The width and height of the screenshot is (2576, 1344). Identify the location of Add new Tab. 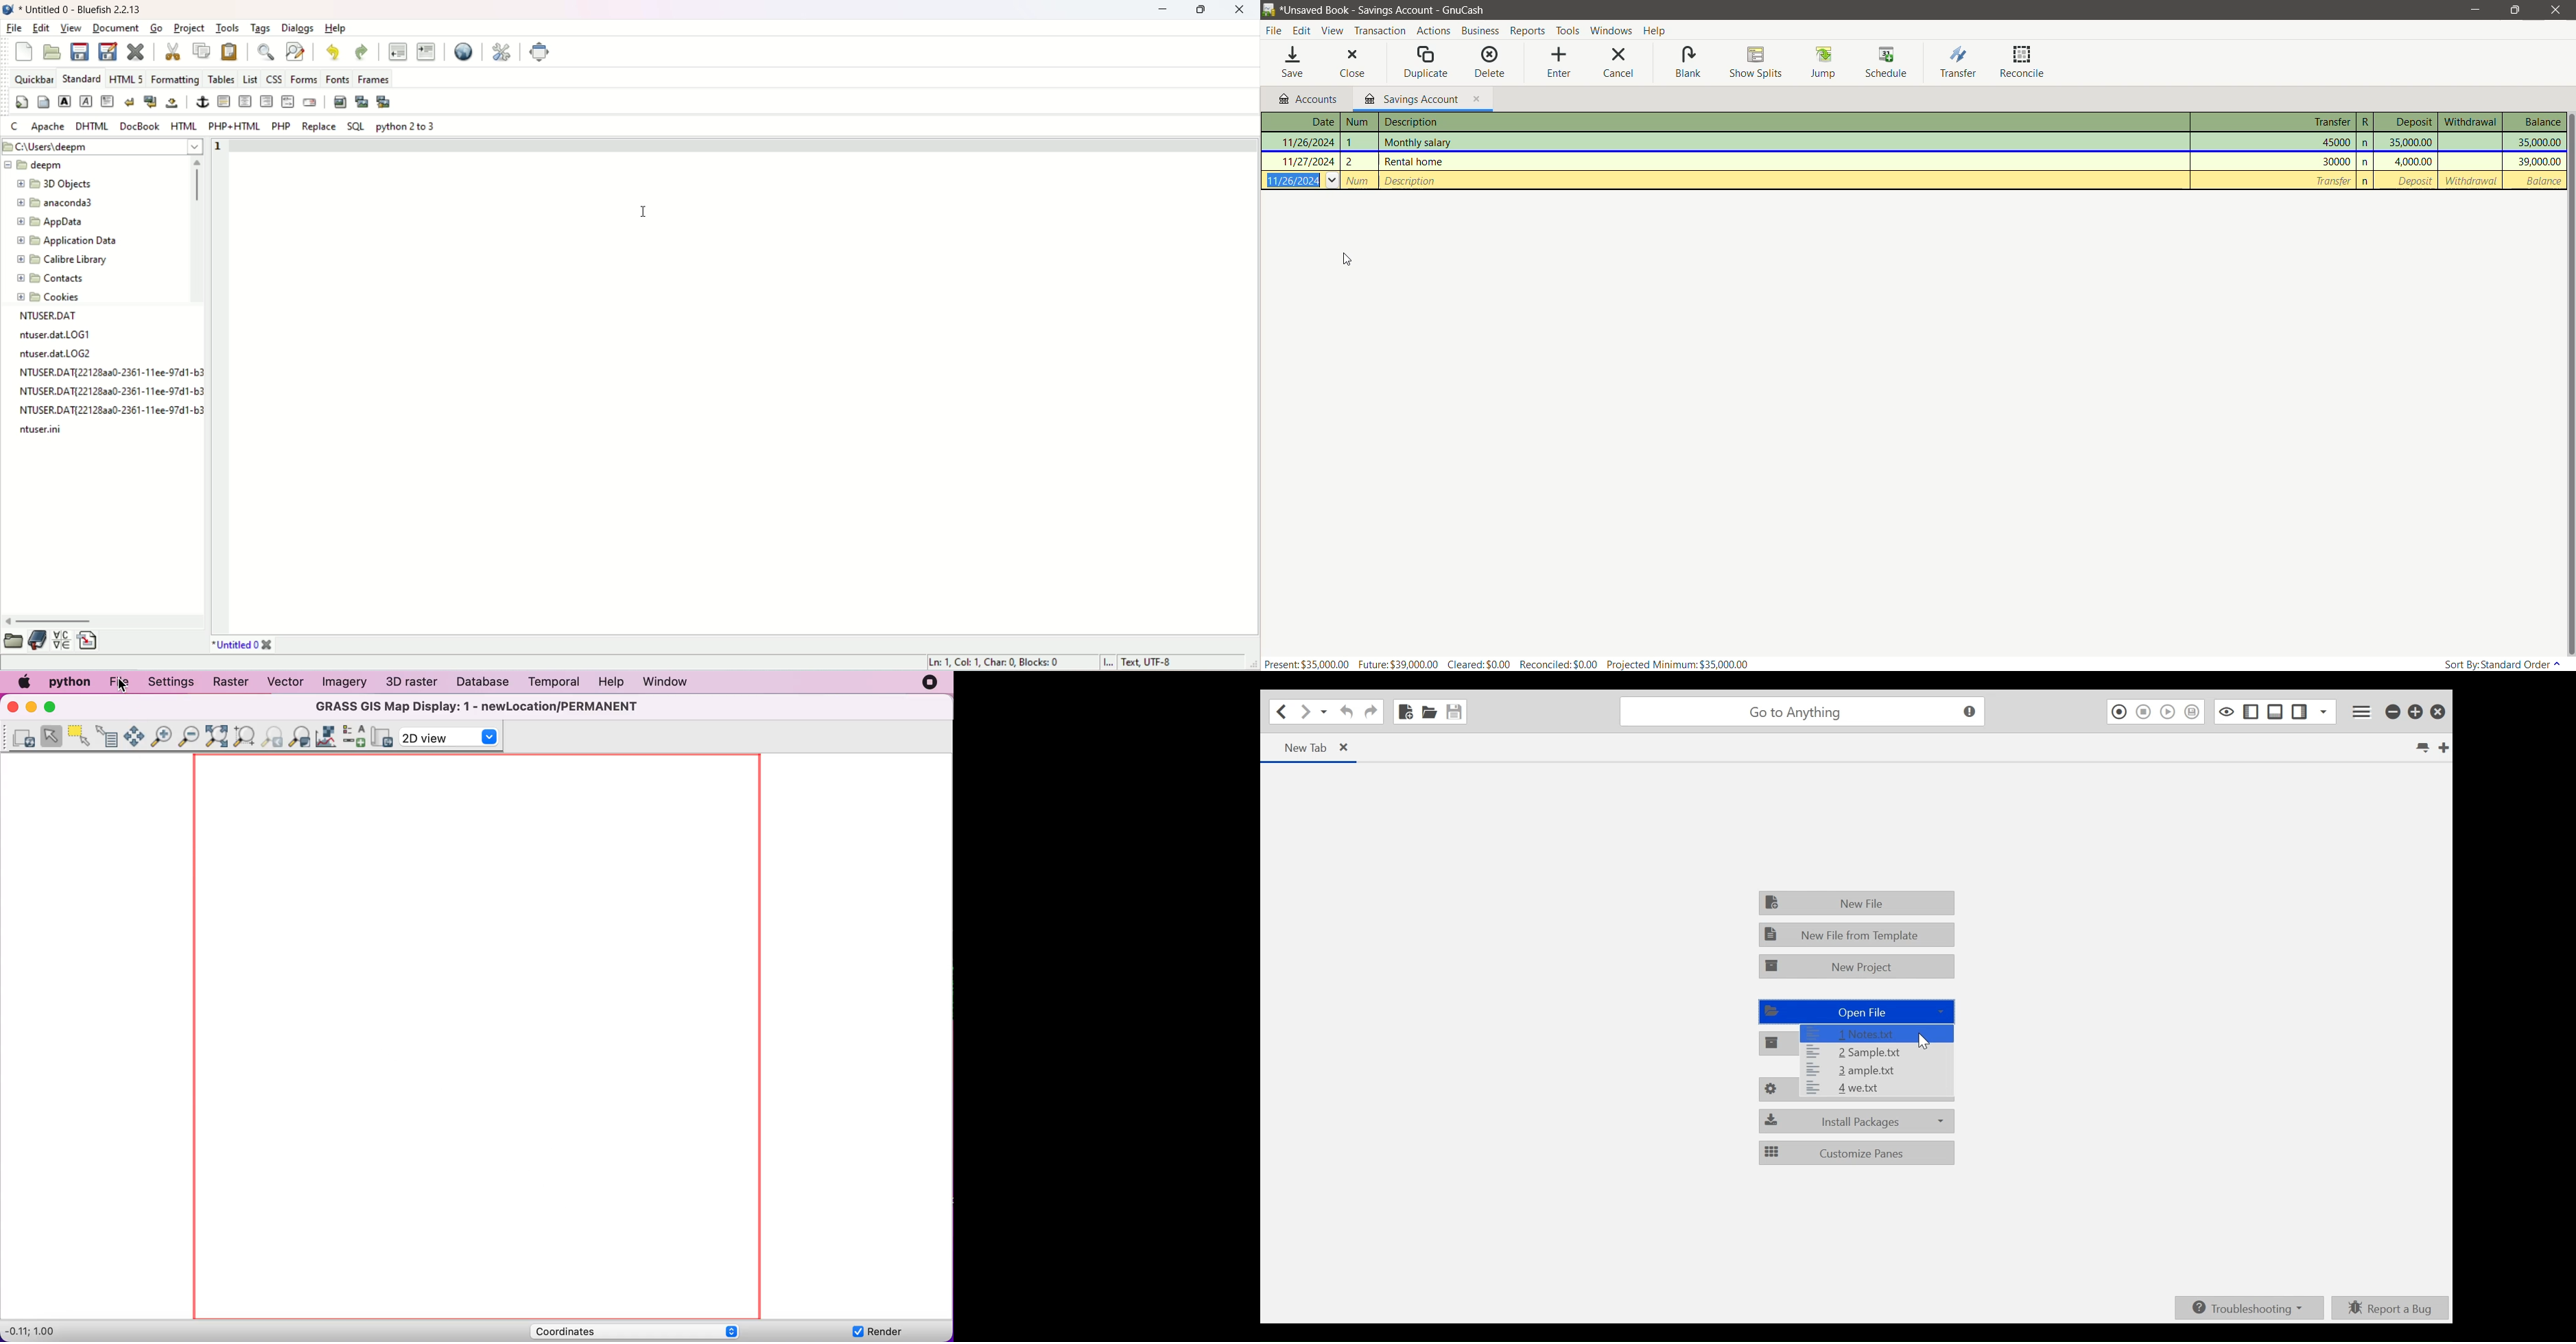
(2446, 747).